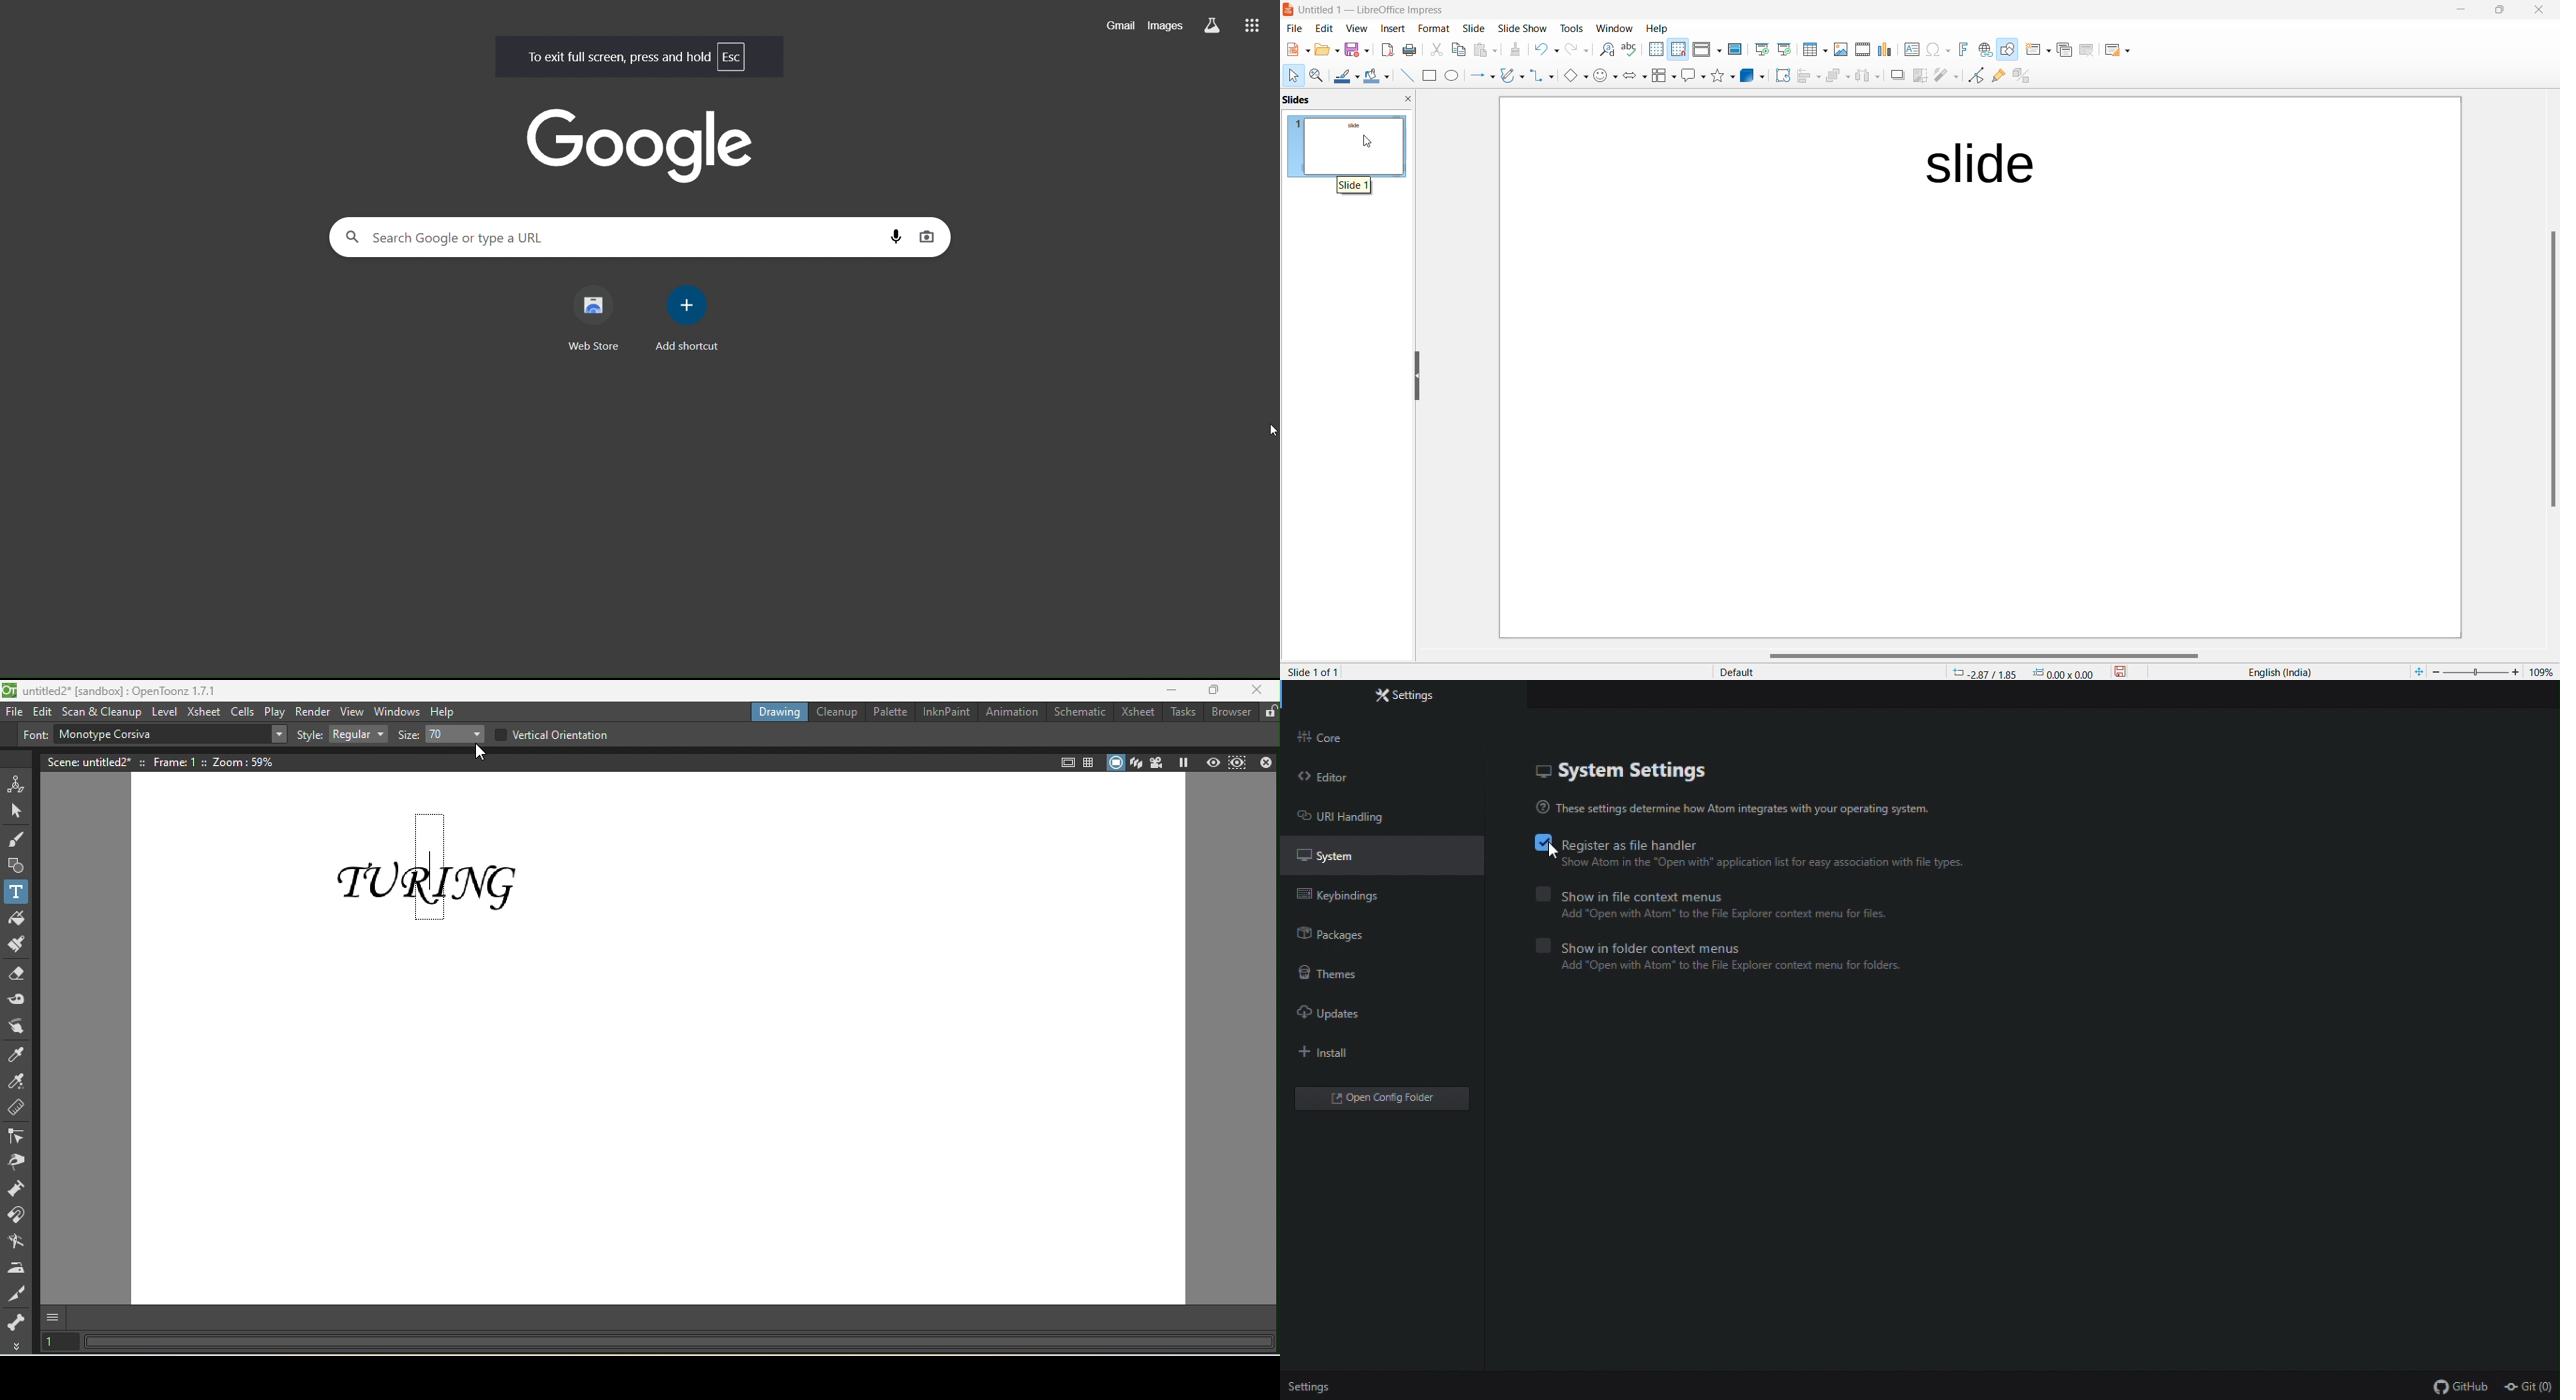 The width and height of the screenshot is (2576, 1400). I want to click on Call out shapes, so click(1691, 76).